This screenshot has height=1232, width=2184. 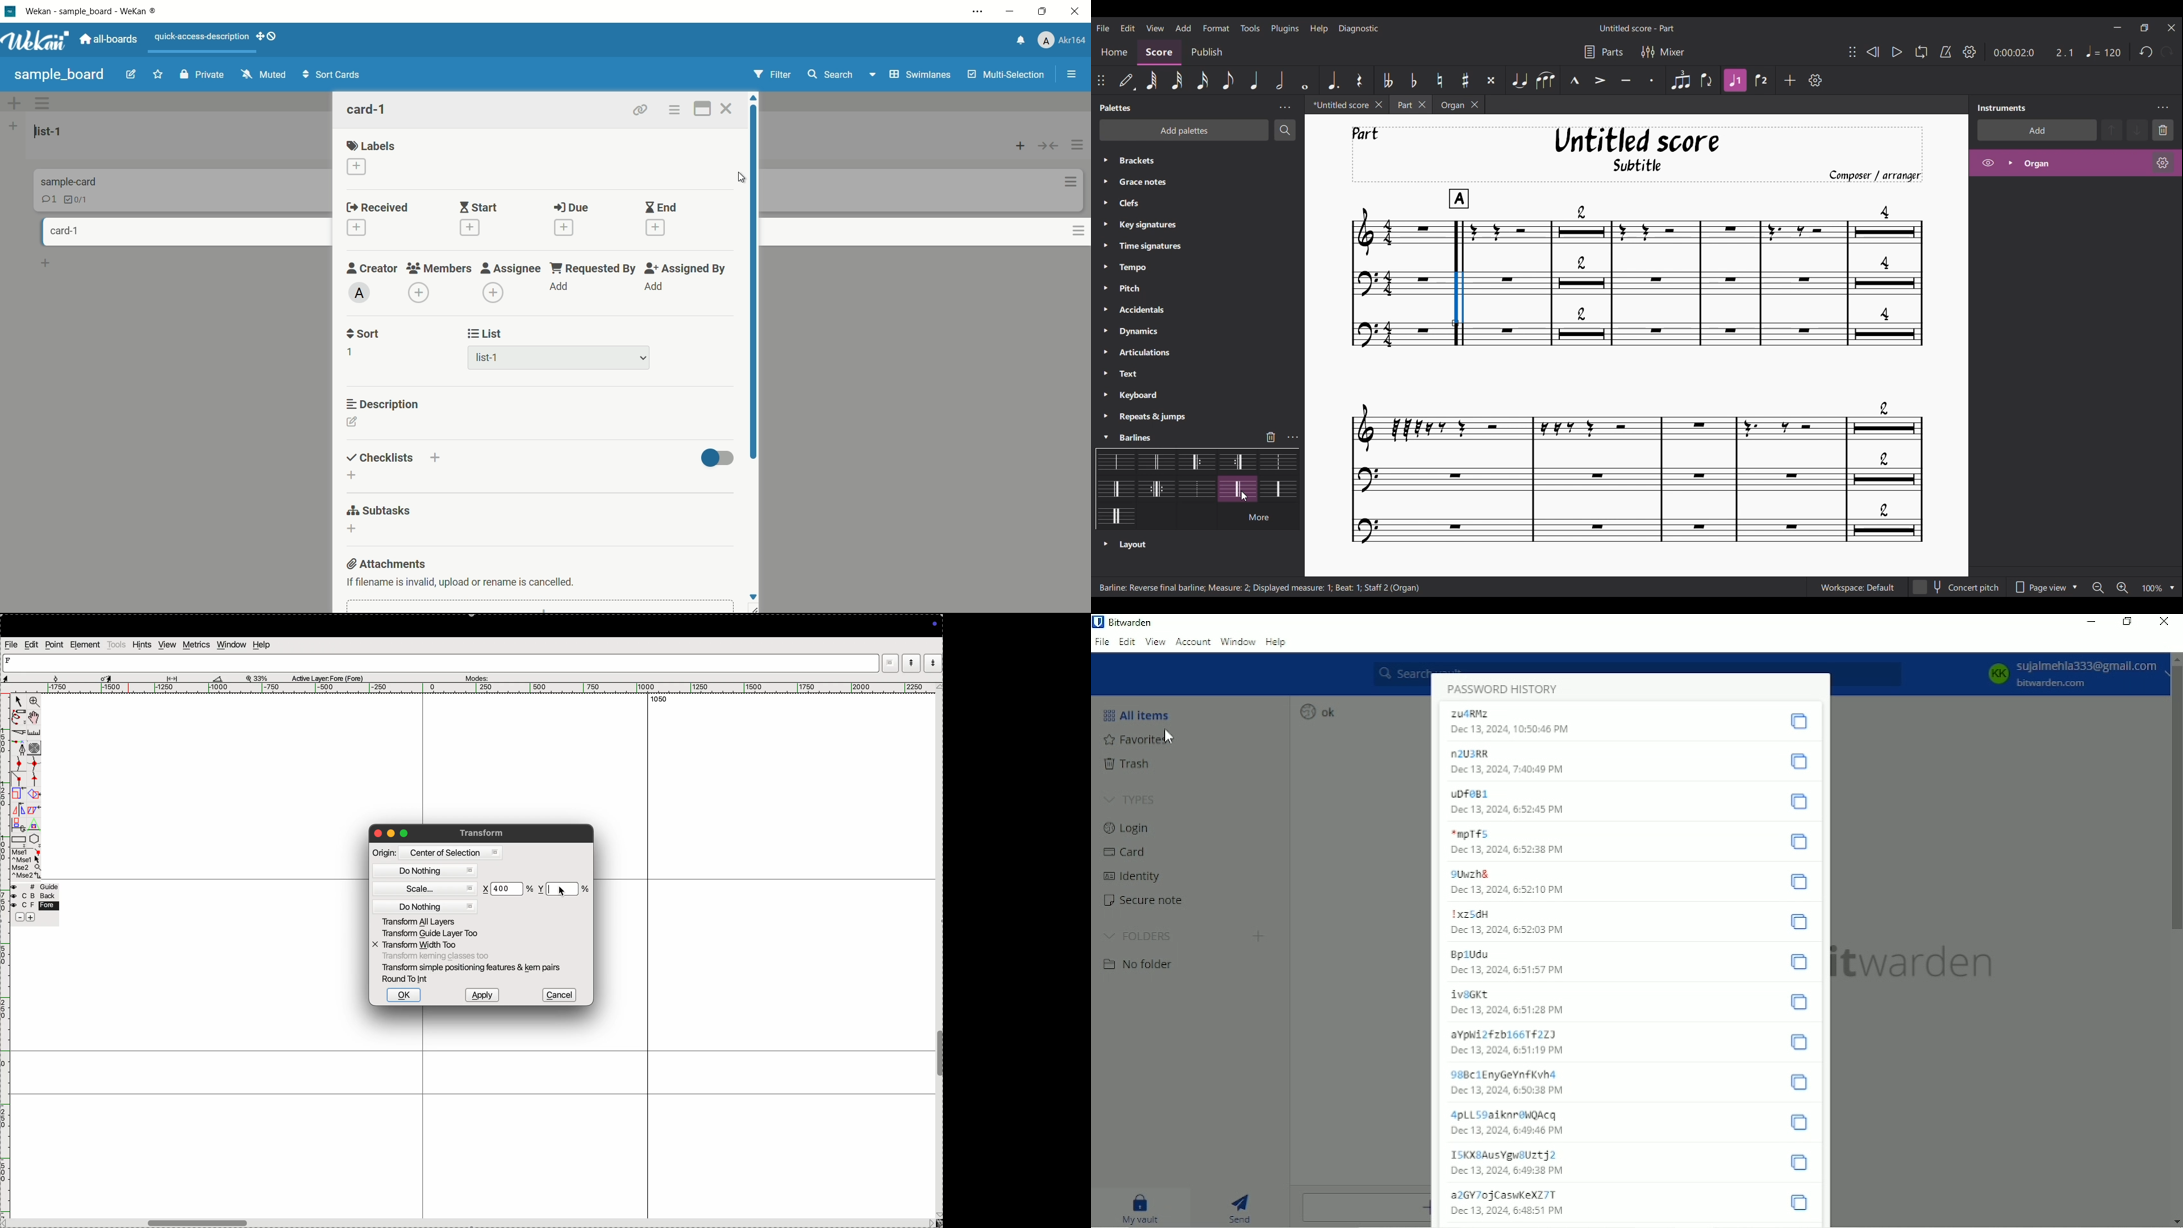 What do you see at coordinates (1064, 40) in the screenshot?
I see `Akr164` at bounding box center [1064, 40].